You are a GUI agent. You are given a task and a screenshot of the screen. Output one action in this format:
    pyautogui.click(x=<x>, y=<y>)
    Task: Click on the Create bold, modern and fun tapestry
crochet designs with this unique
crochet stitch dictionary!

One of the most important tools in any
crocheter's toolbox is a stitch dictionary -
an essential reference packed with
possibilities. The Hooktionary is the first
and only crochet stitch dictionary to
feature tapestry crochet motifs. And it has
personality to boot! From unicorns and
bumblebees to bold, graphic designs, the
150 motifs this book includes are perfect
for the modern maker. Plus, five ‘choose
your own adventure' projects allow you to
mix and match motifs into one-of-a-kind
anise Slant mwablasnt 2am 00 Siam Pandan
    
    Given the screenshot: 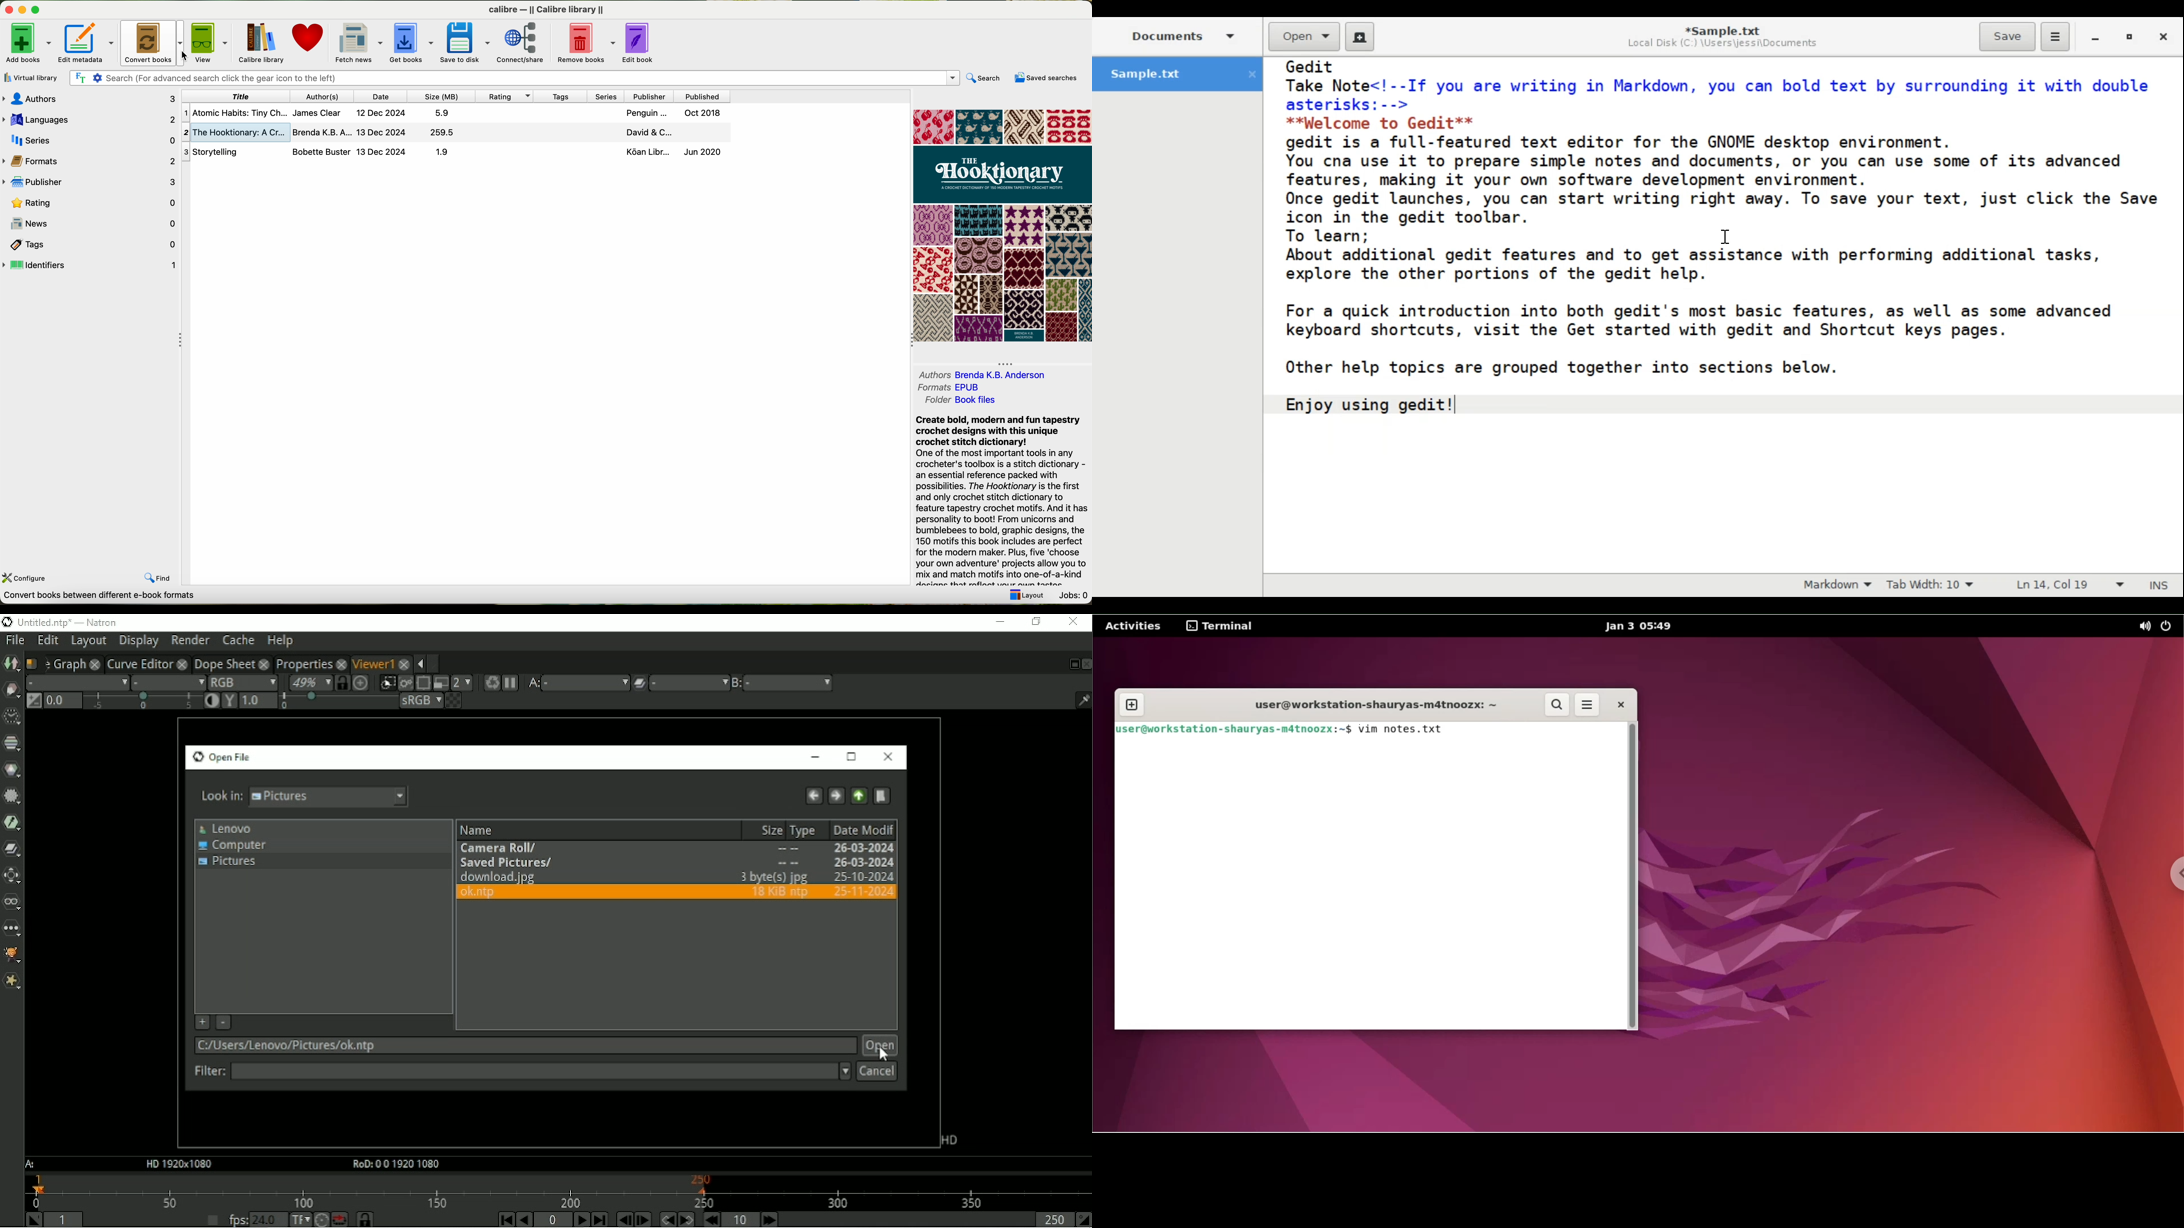 What is the action you would take?
    pyautogui.click(x=995, y=499)
    